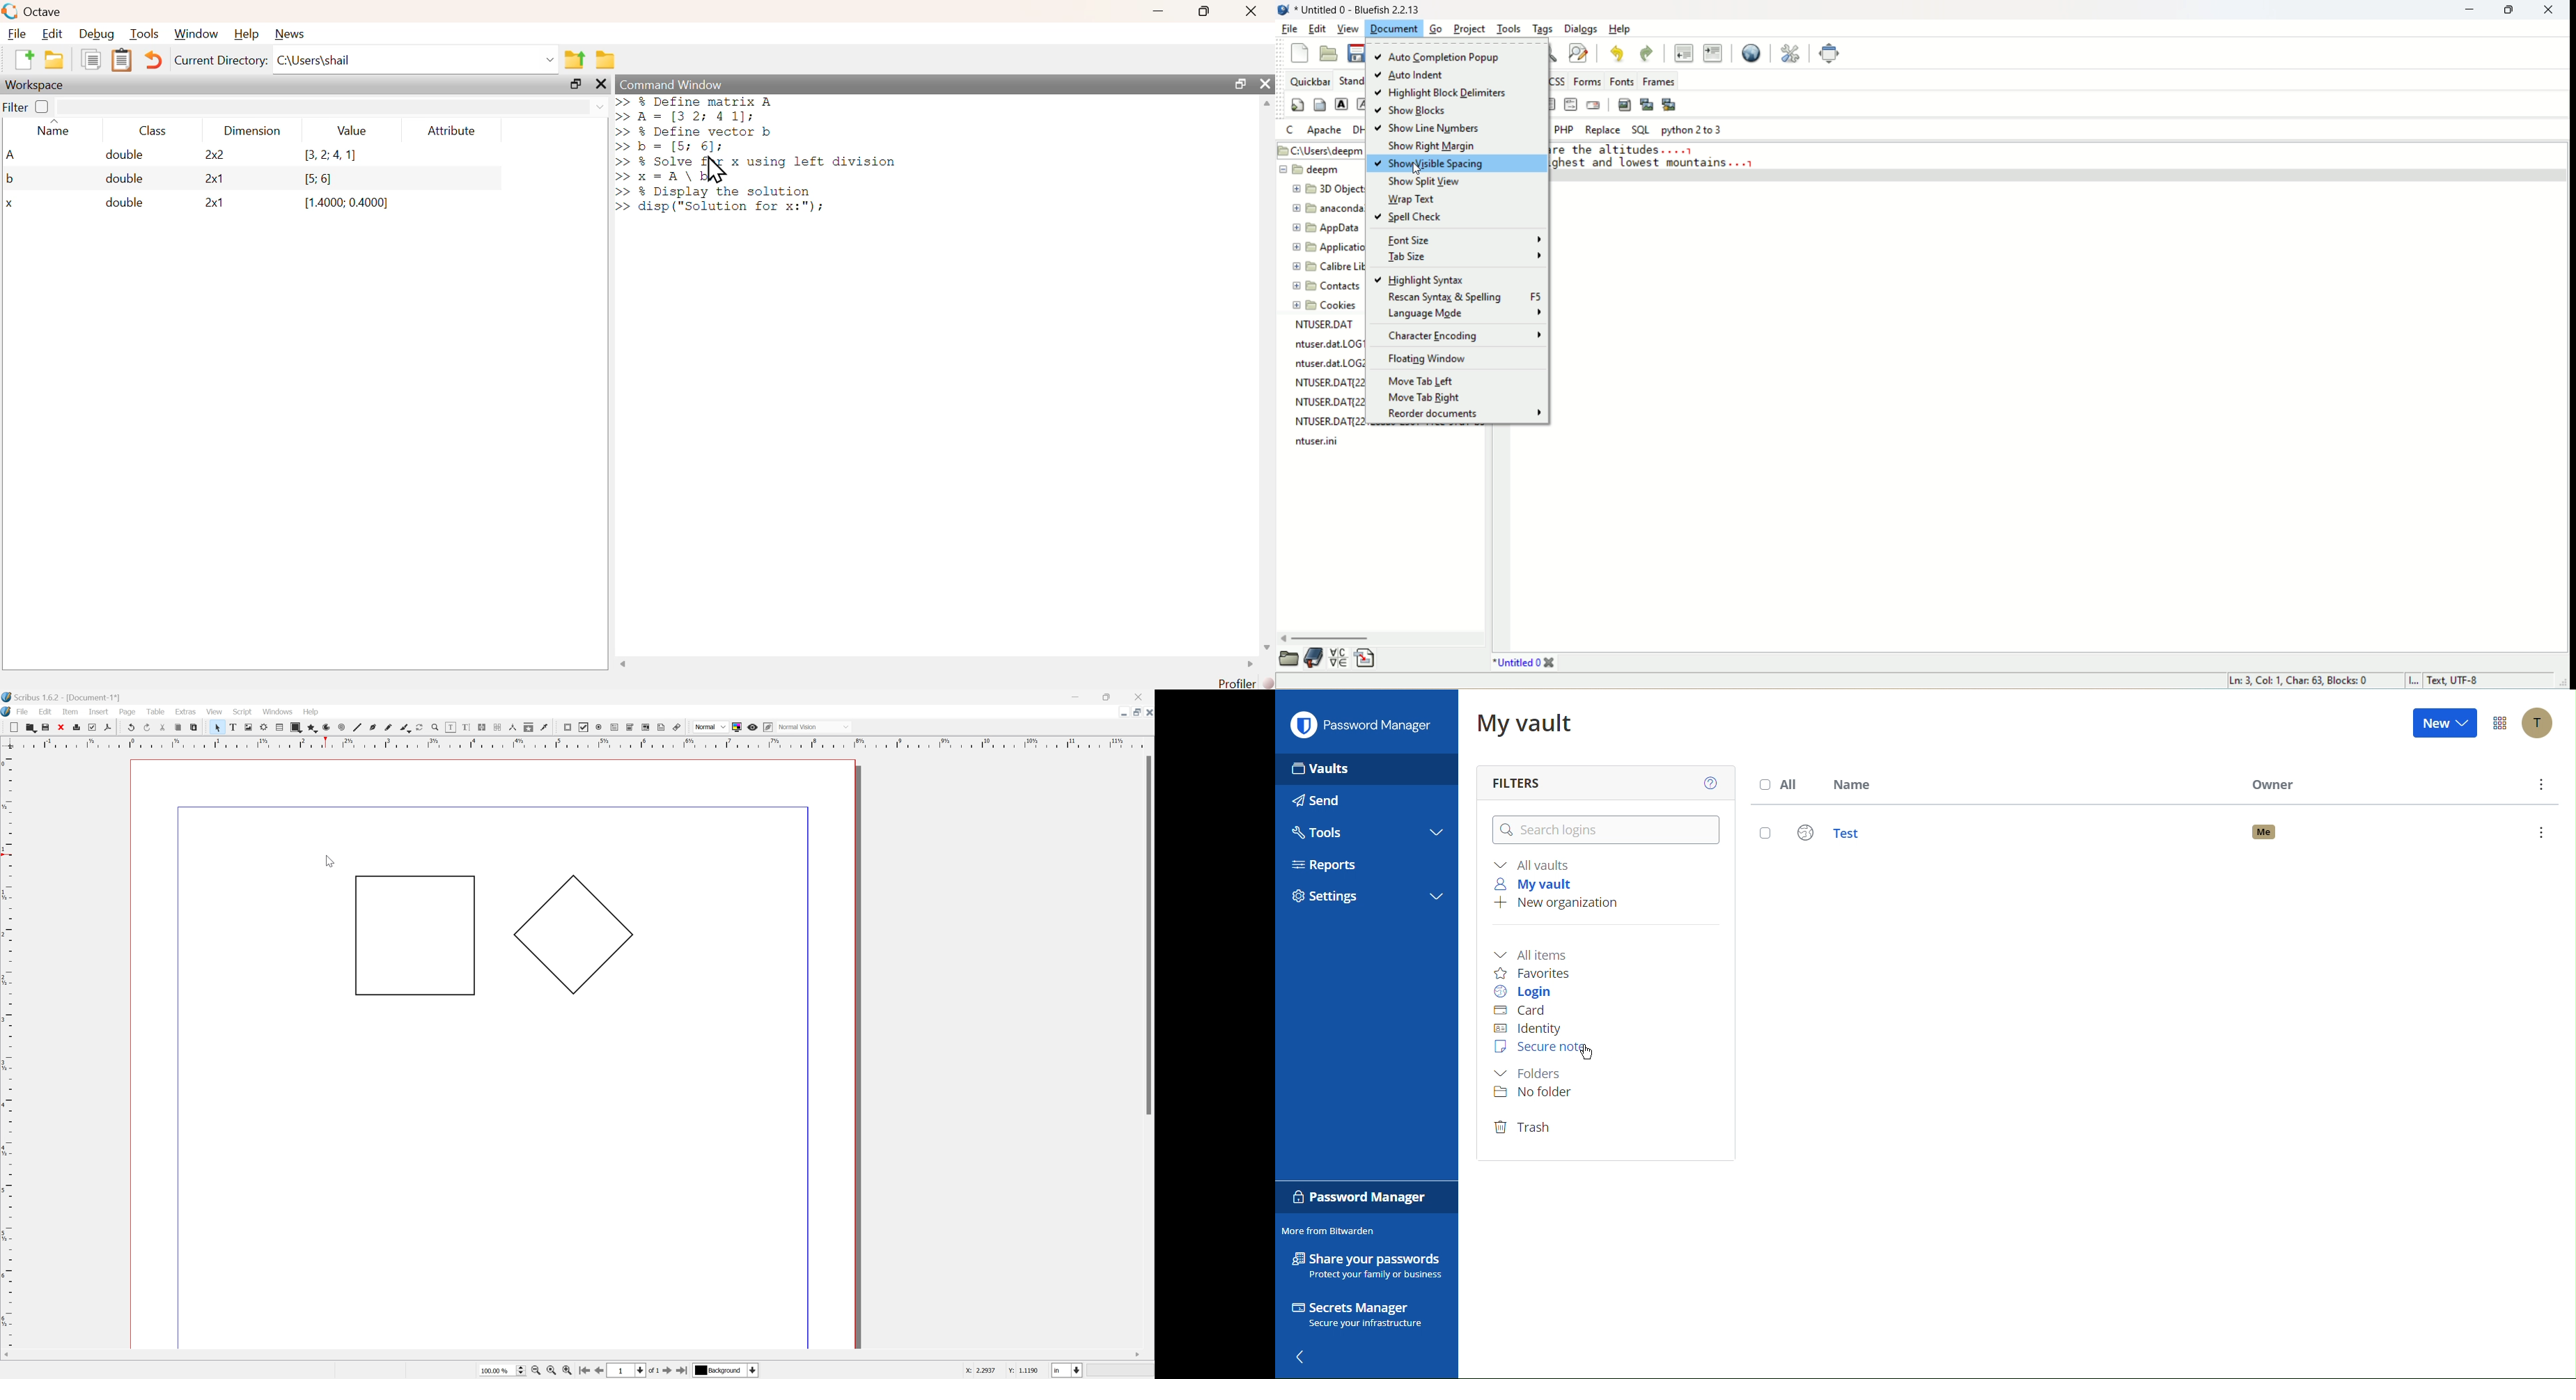 The width and height of the screenshot is (2576, 1400). What do you see at coordinates (1328, 287) in the screenshot?
I see `contacts` at bounding box center [1328, 287].